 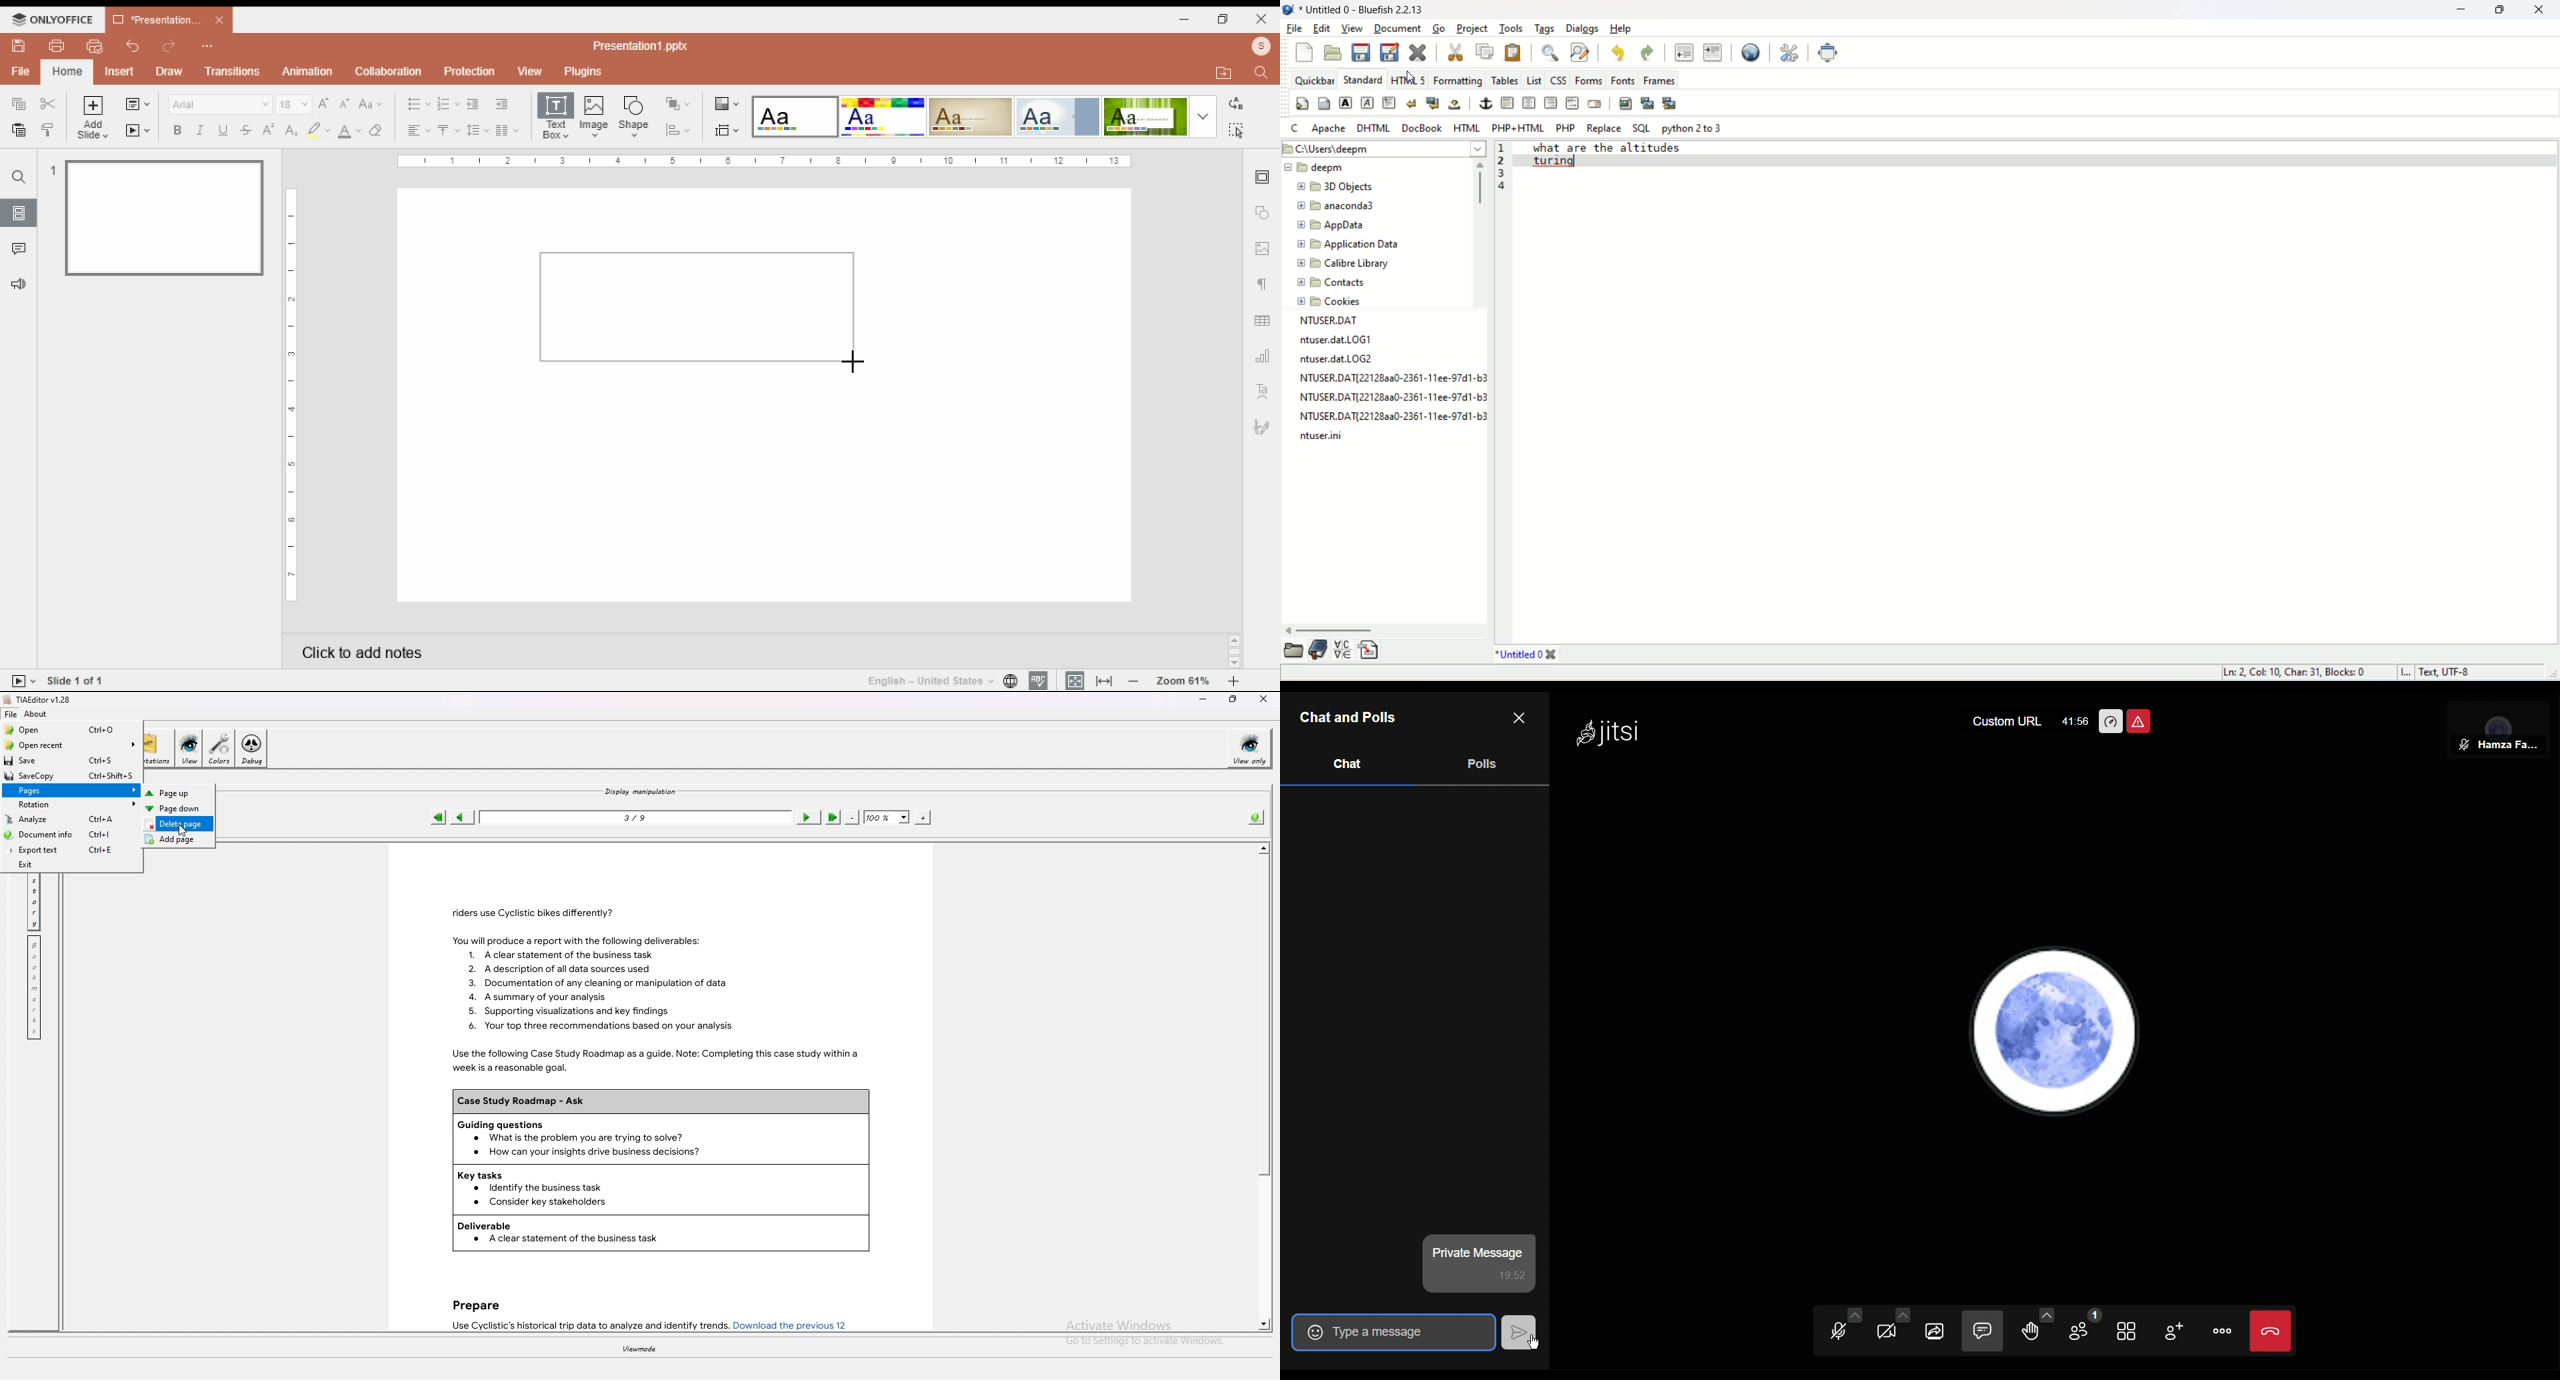 What do you see at coordinates (152, 19) in the screenshot?
I see `*Presentation...` at bounding box center [152, 19].